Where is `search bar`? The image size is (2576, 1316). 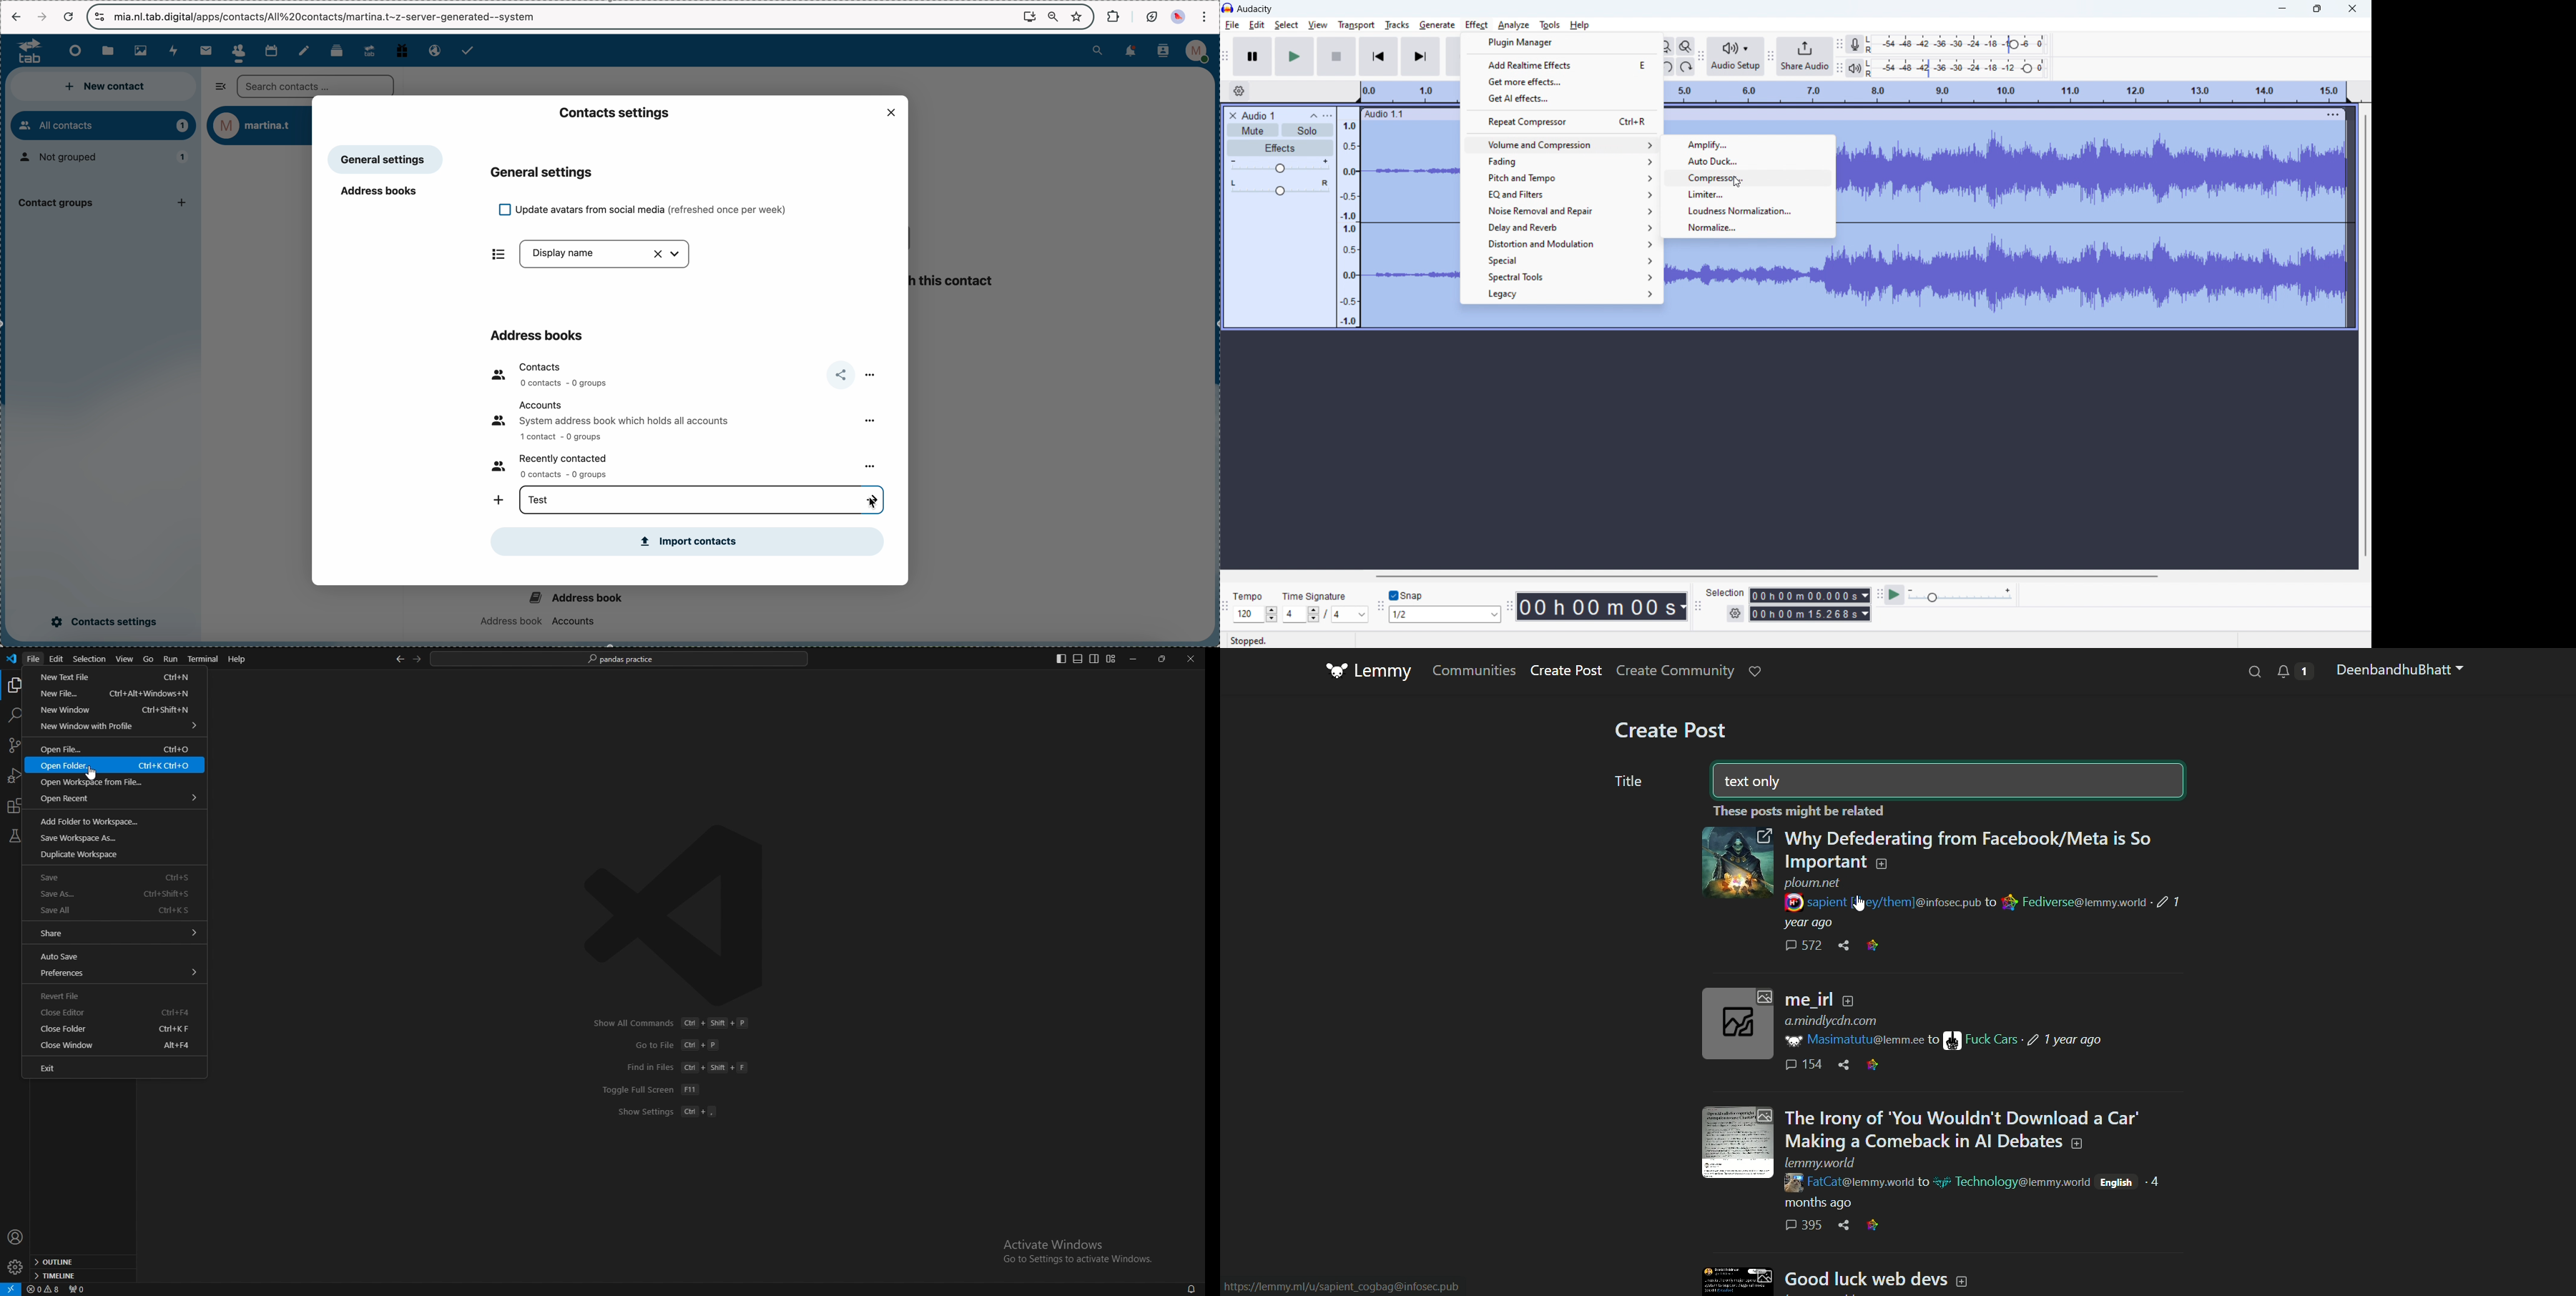 search bar is located at coordinates (316, 85).